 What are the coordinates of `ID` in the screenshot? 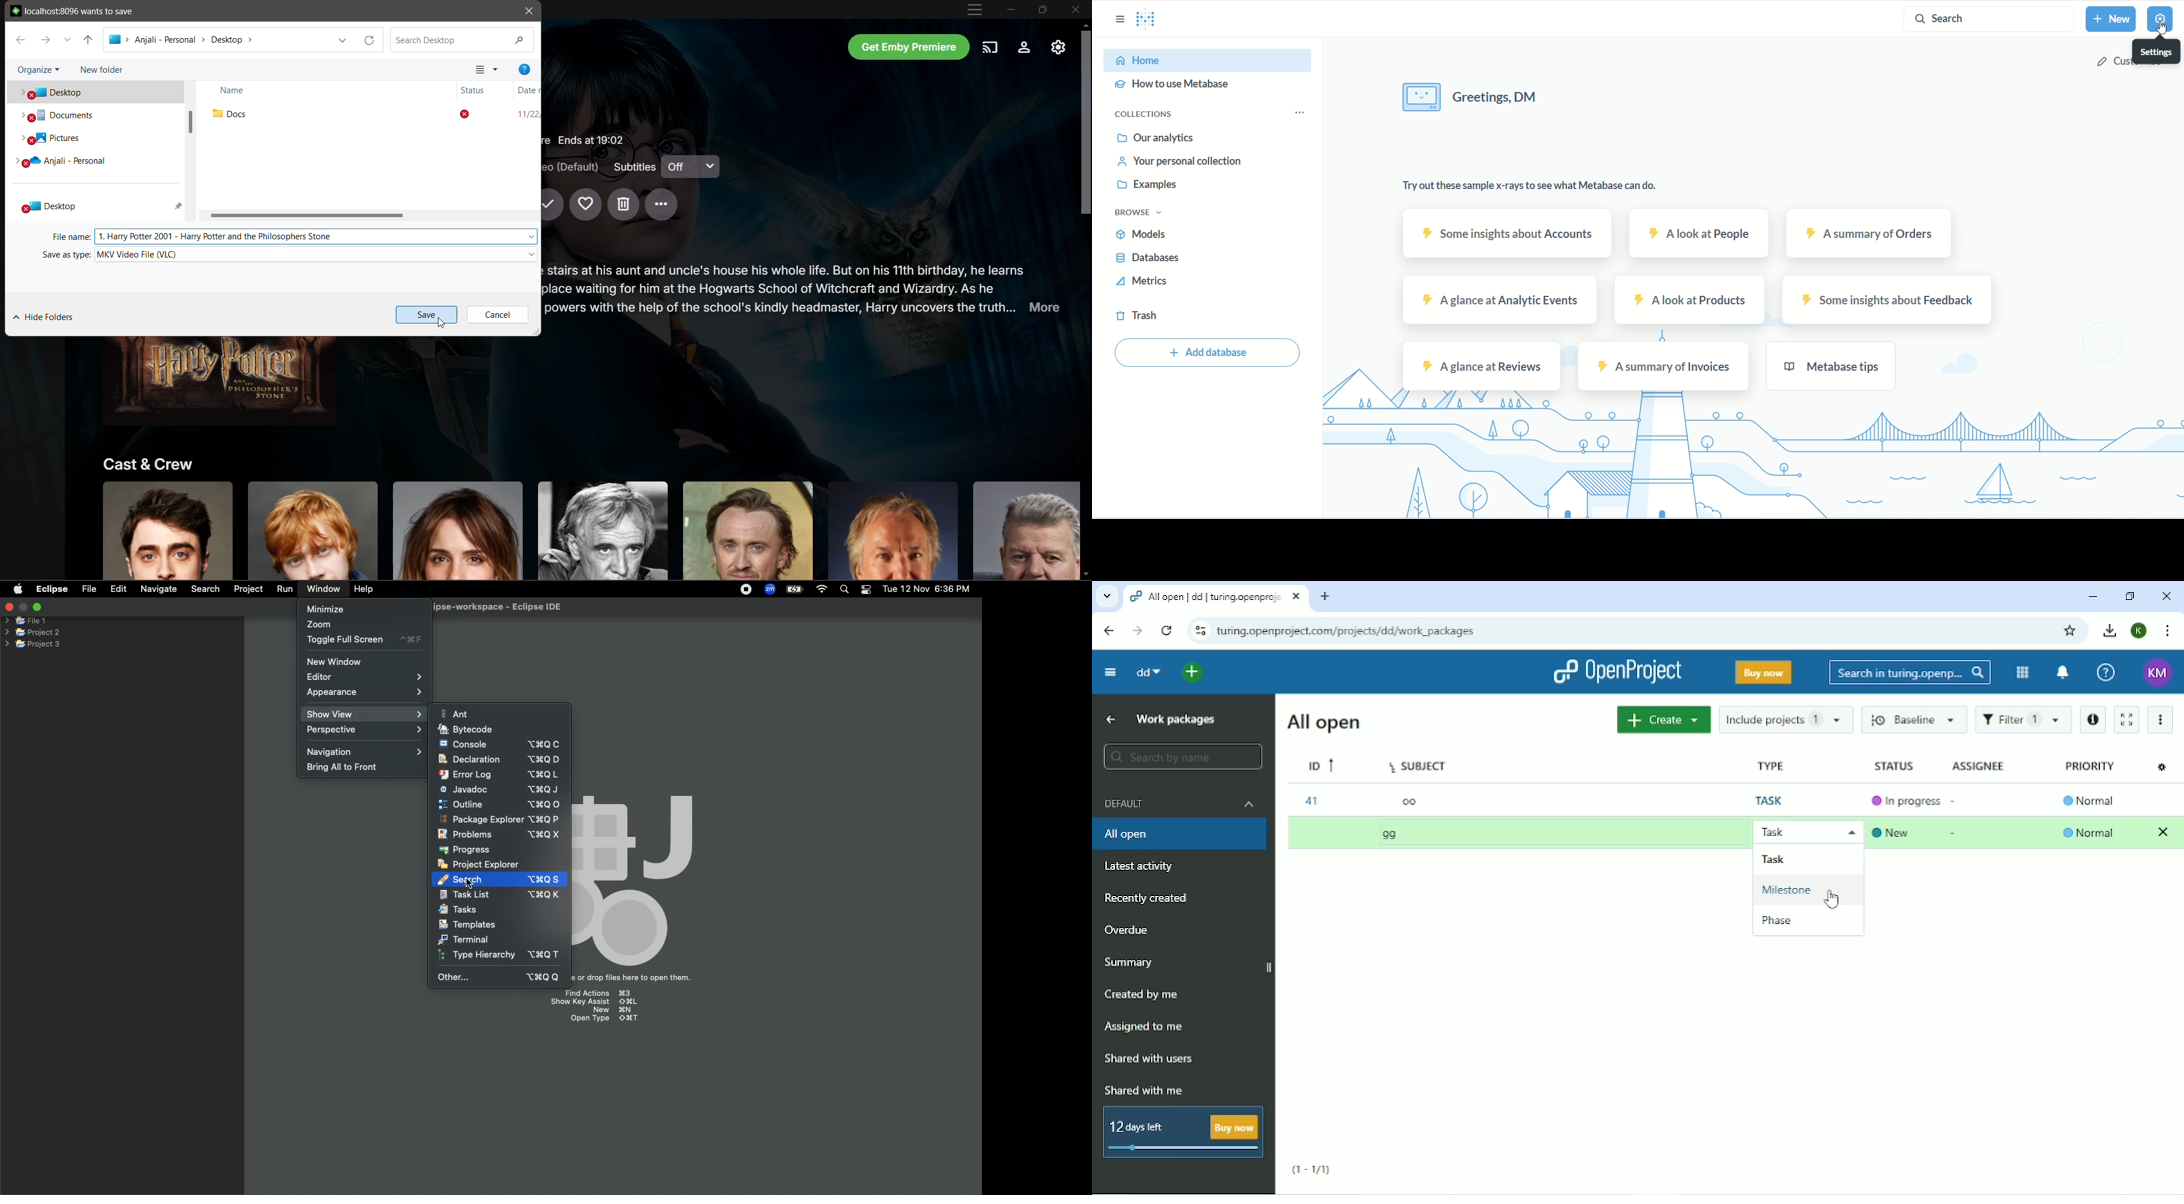 It's located at (1319, 765).